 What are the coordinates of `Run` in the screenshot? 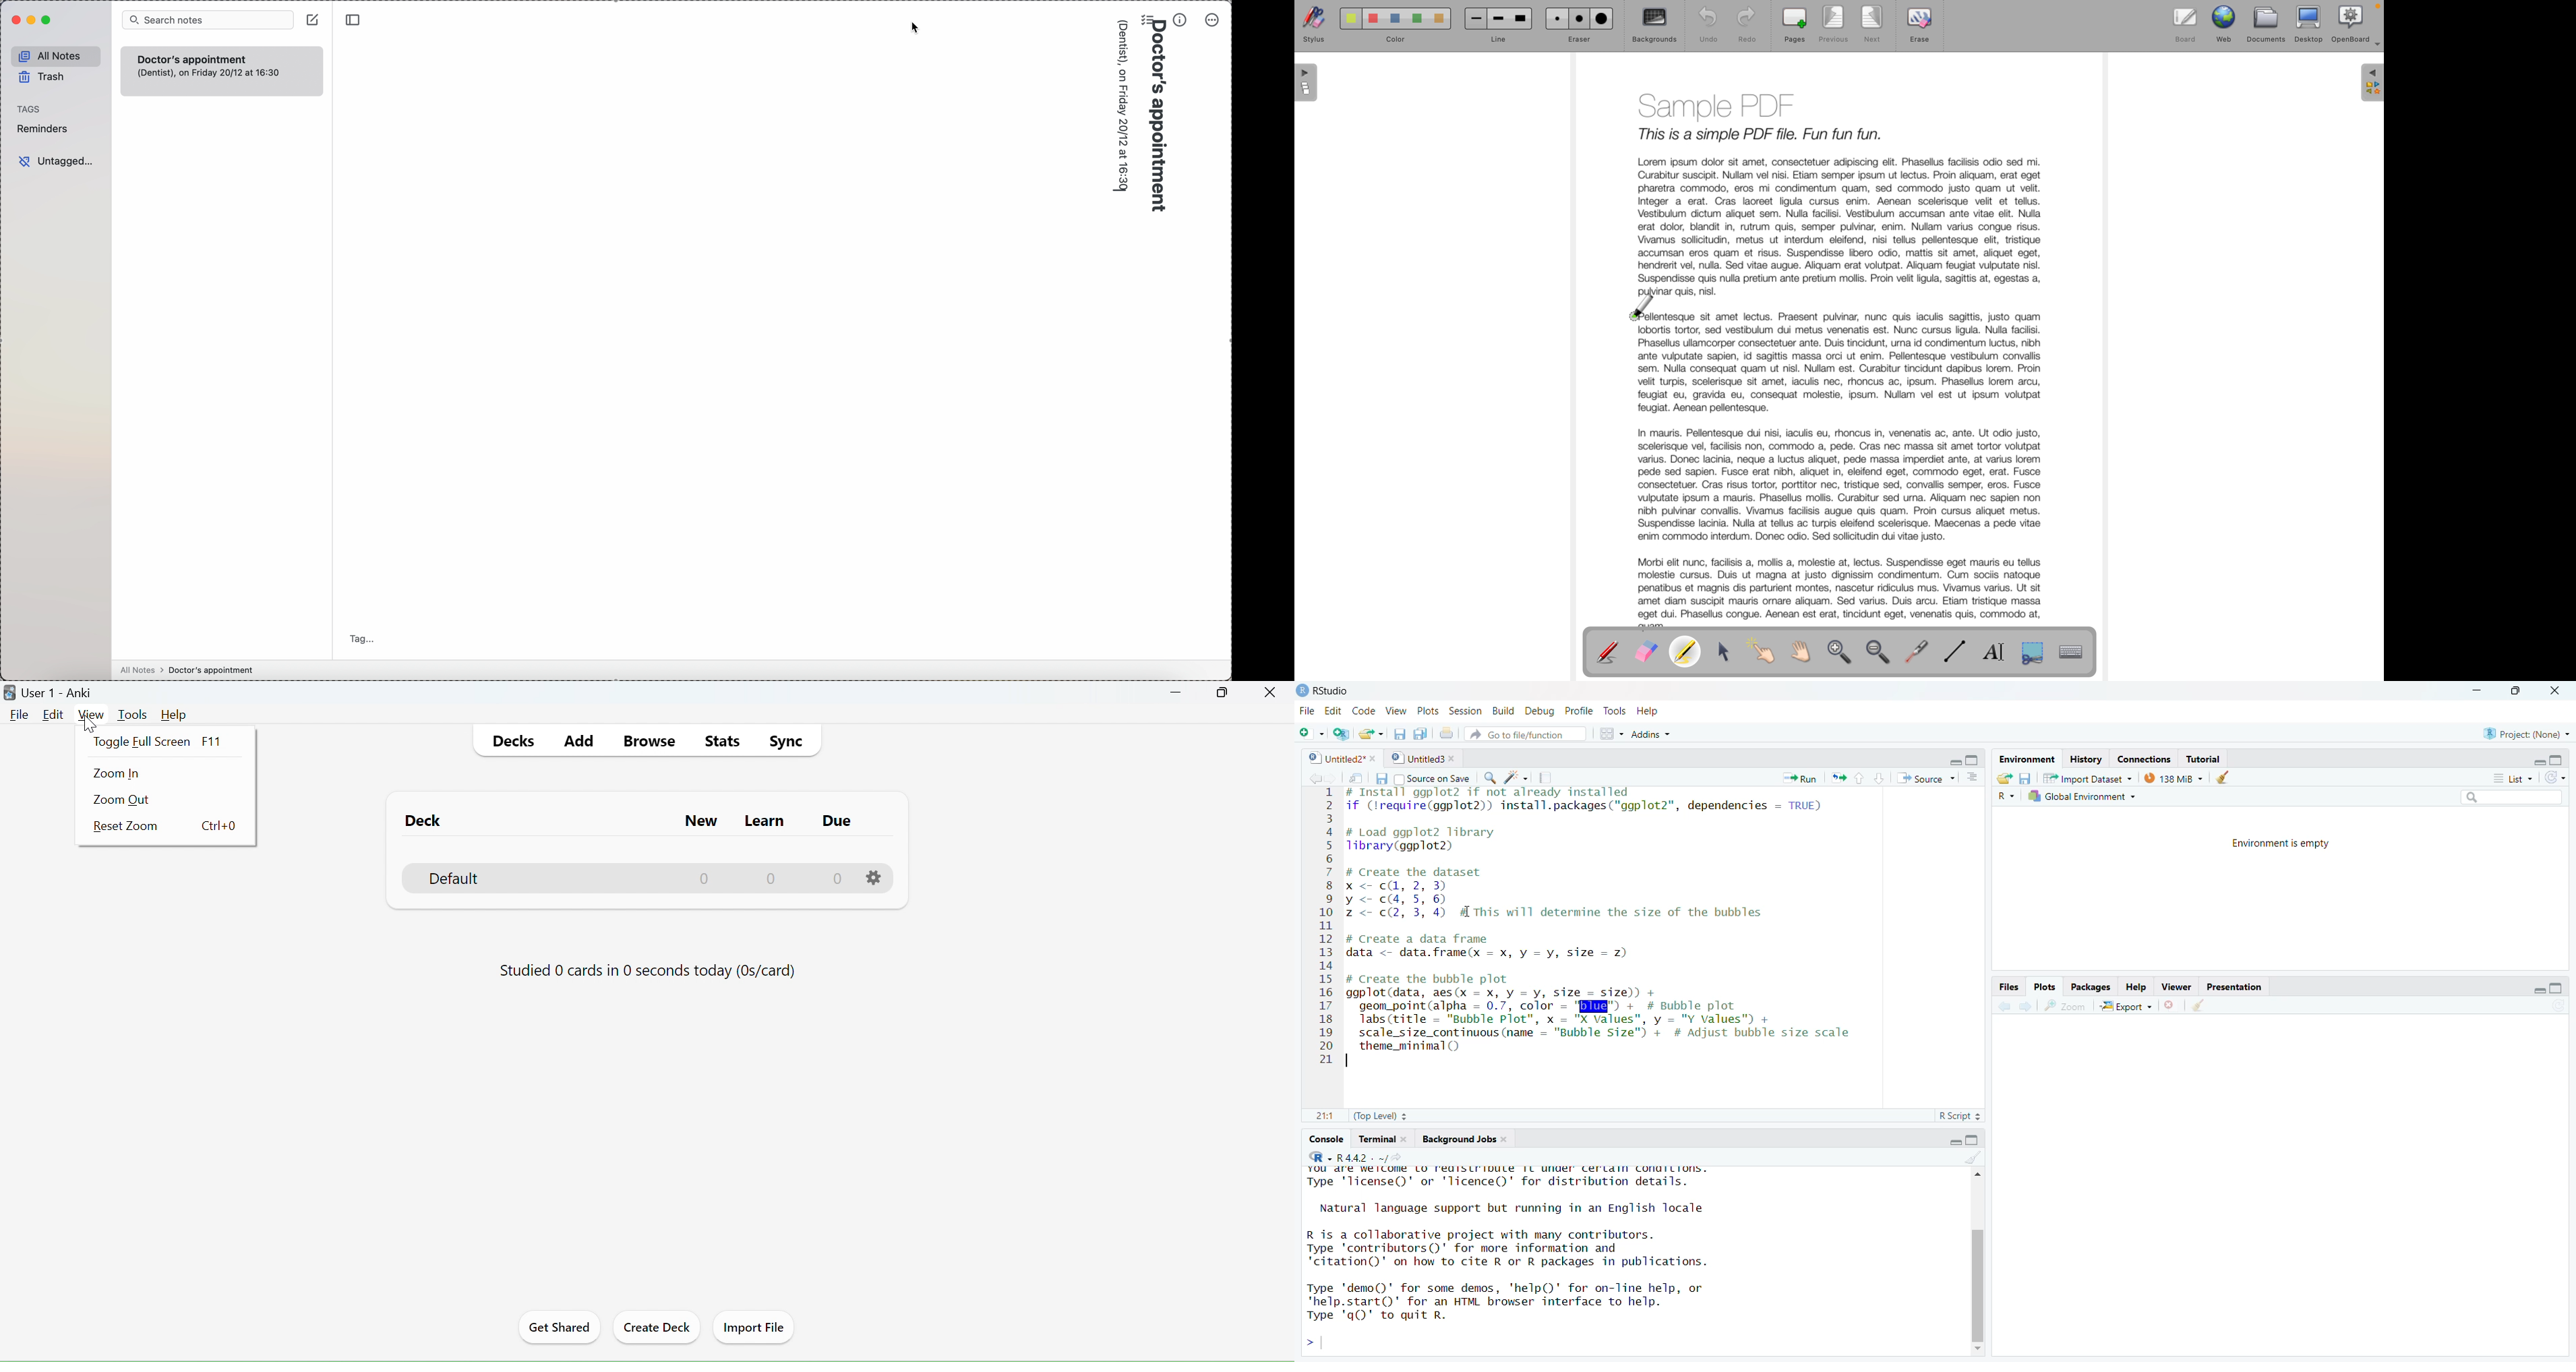 It's located at (1794, 777).